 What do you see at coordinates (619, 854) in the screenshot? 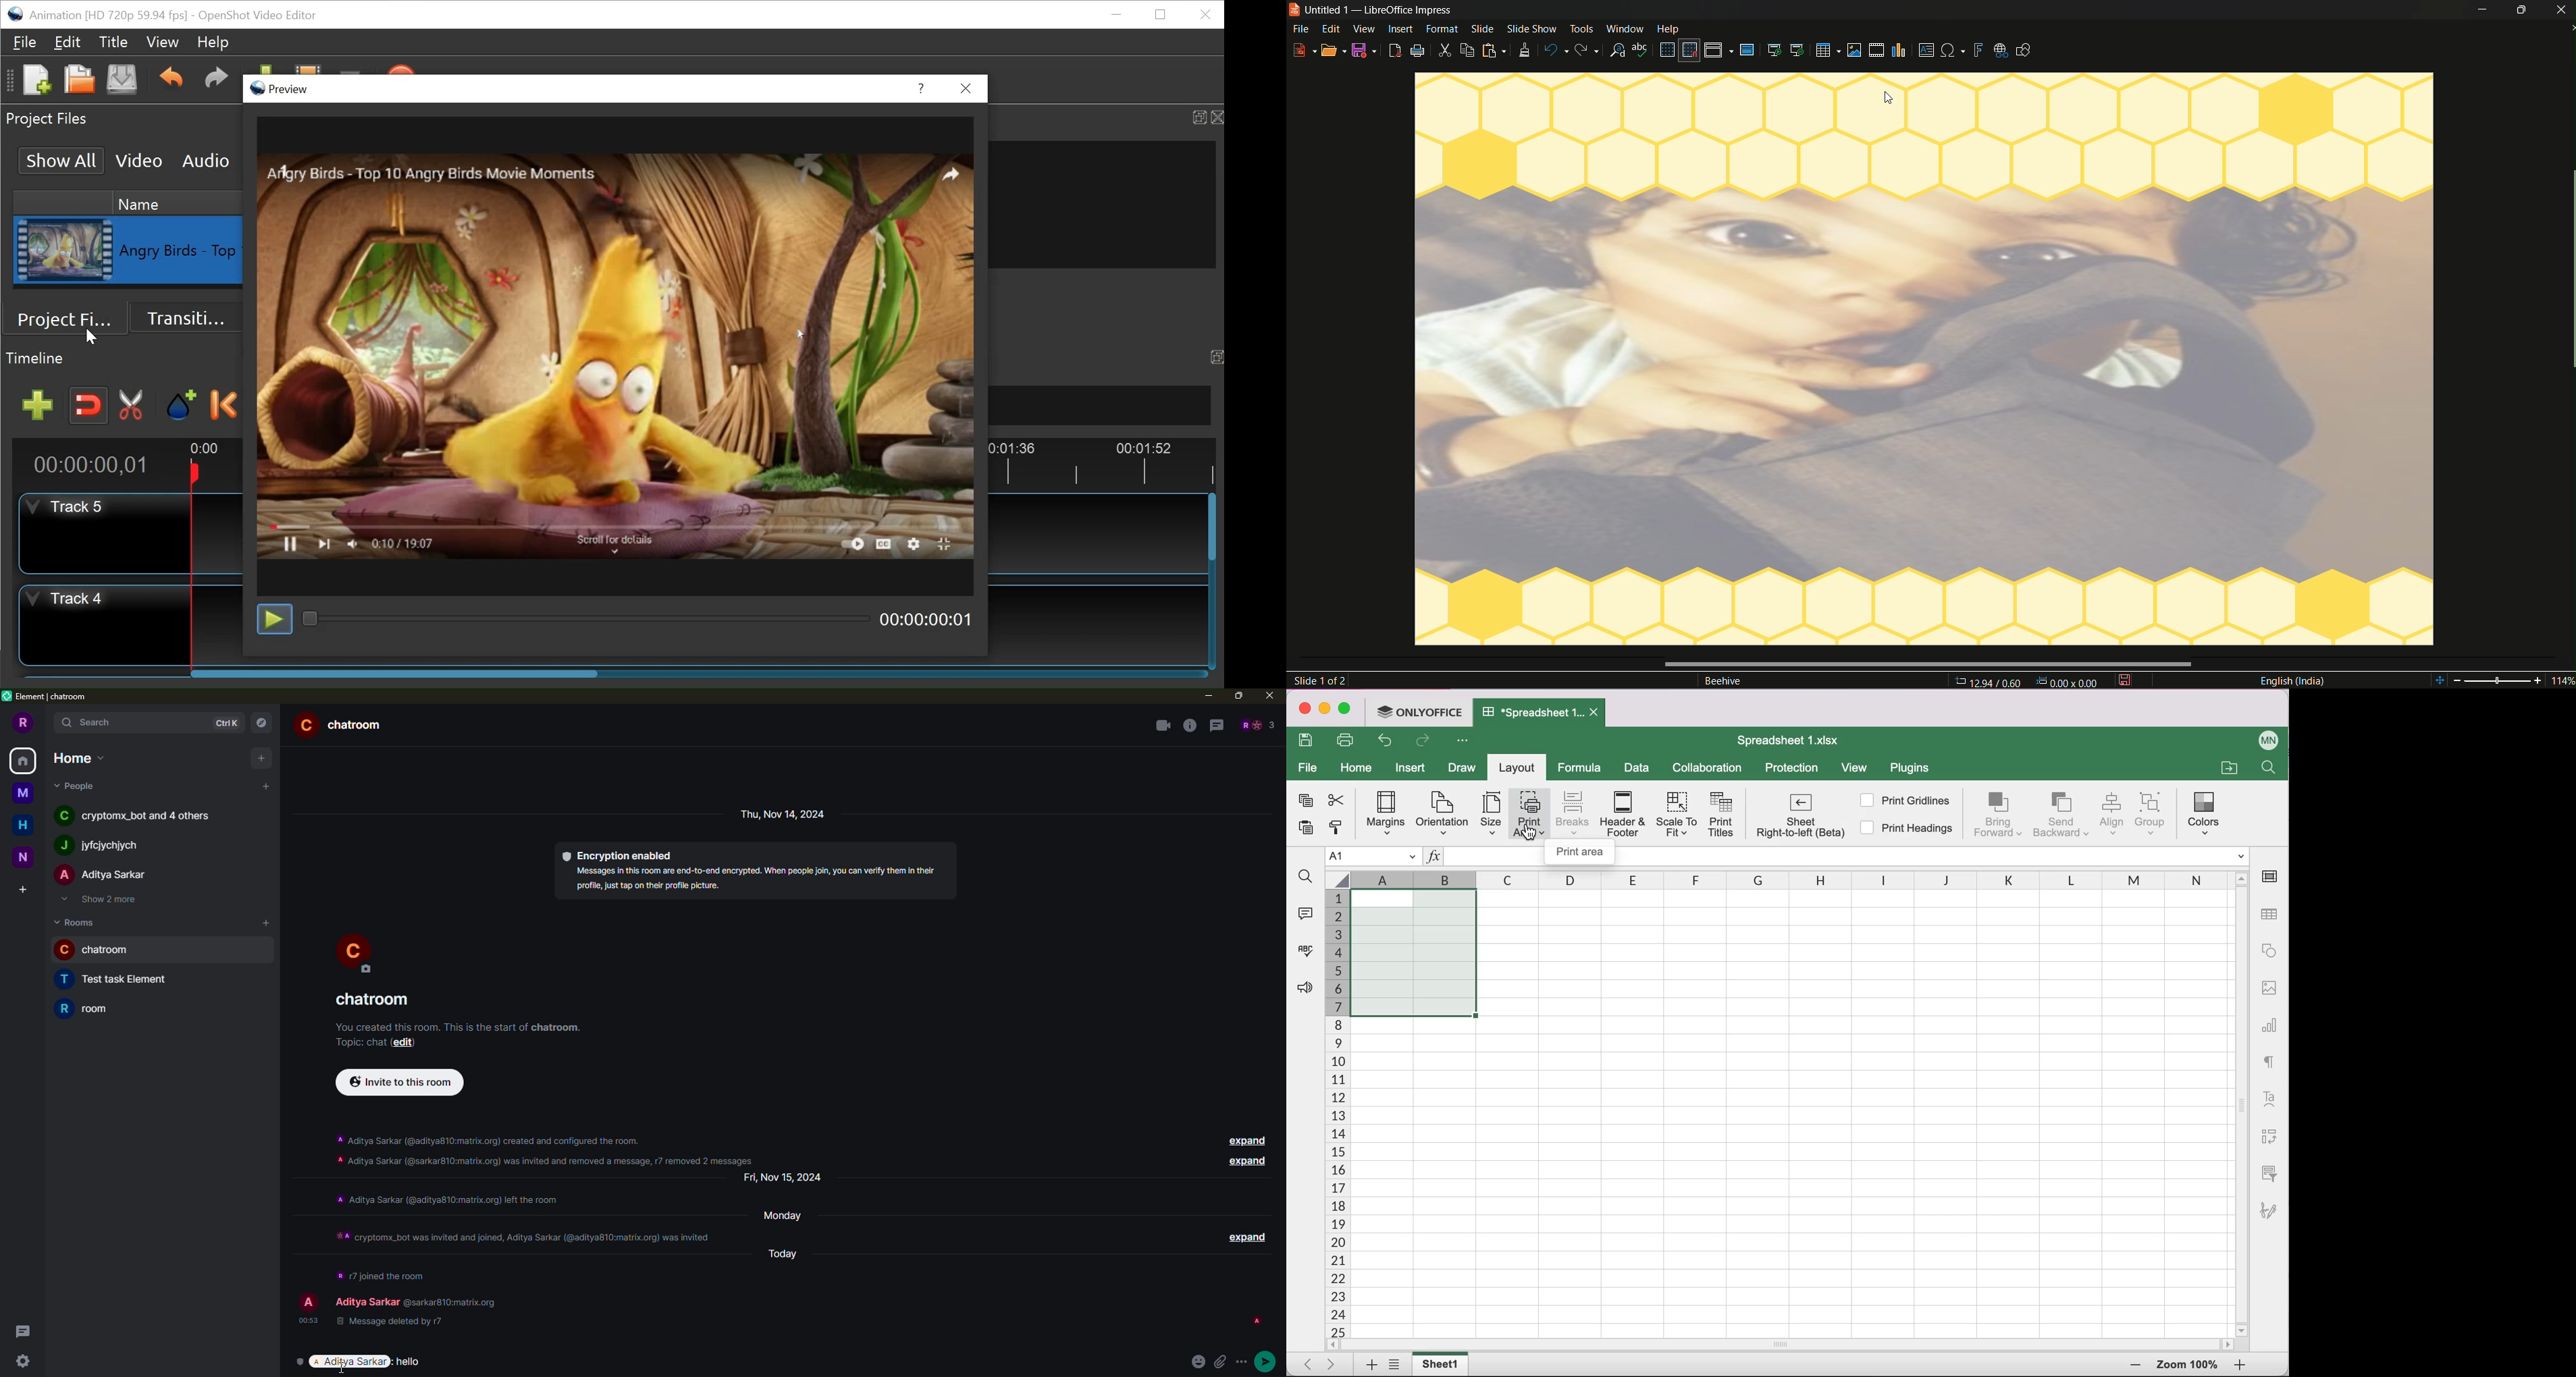
I see `encryption enabled` at bounding box center [619, 854].